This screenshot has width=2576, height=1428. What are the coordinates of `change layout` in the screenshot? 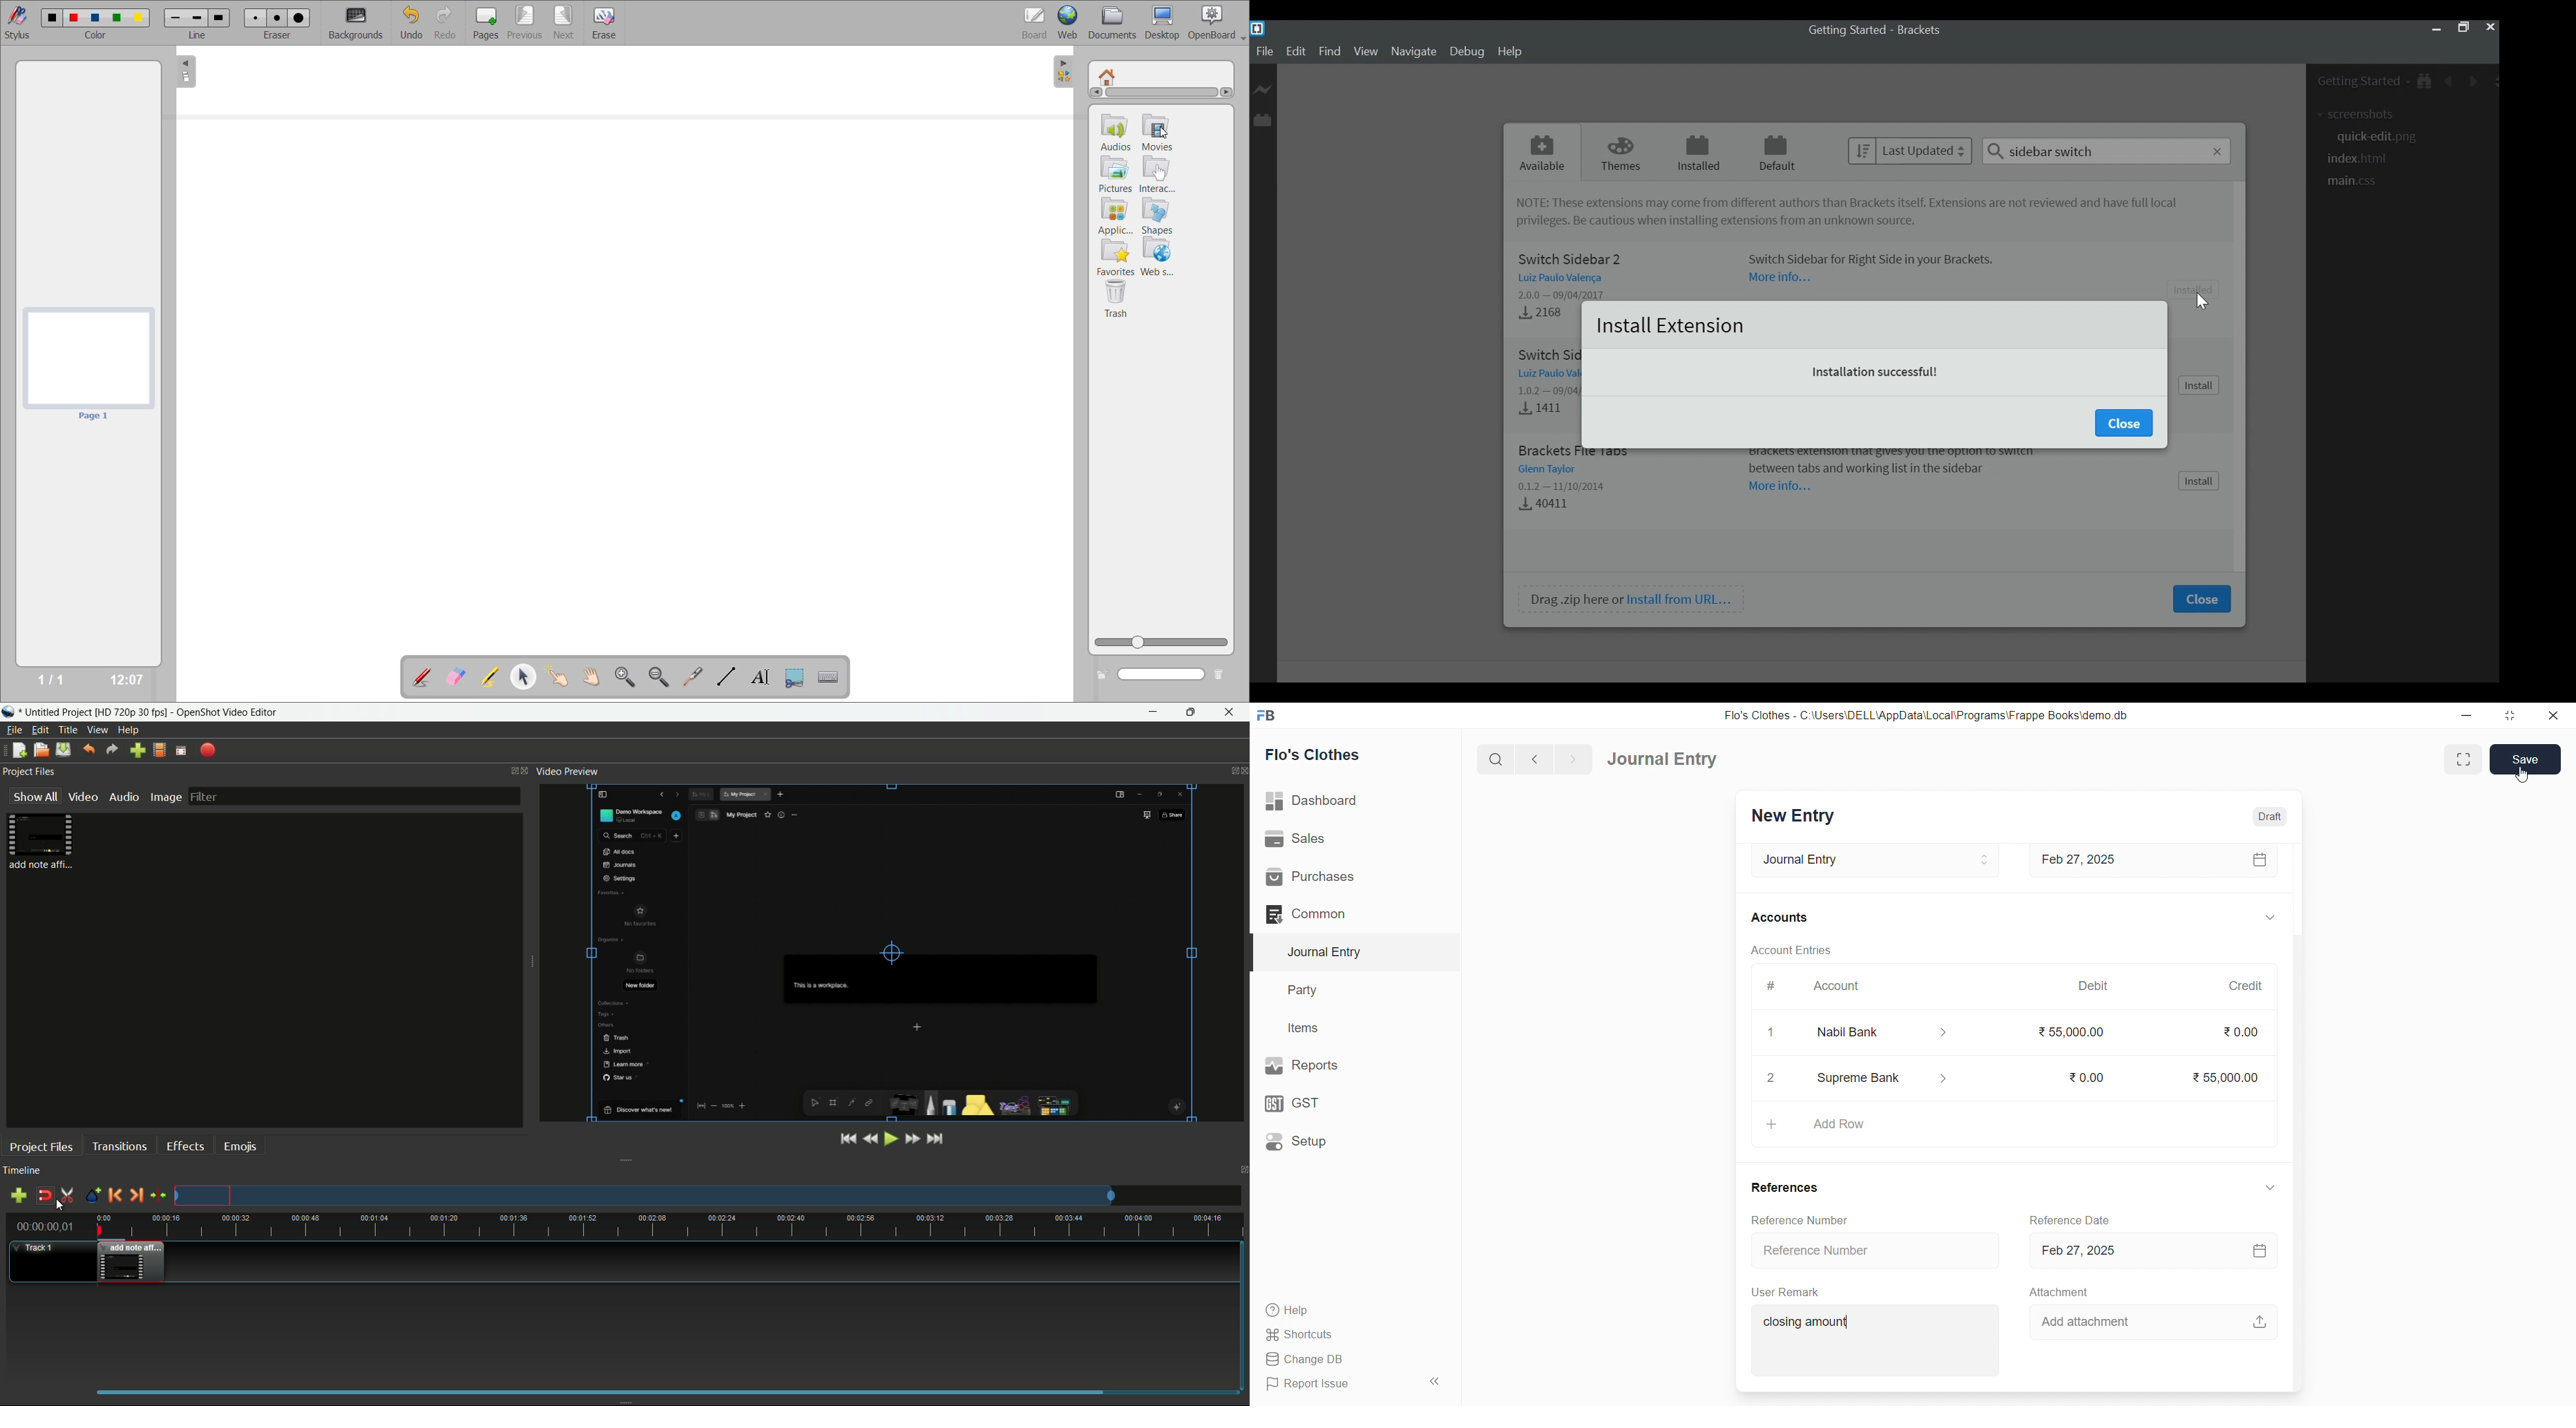 It's located at (510, 771).